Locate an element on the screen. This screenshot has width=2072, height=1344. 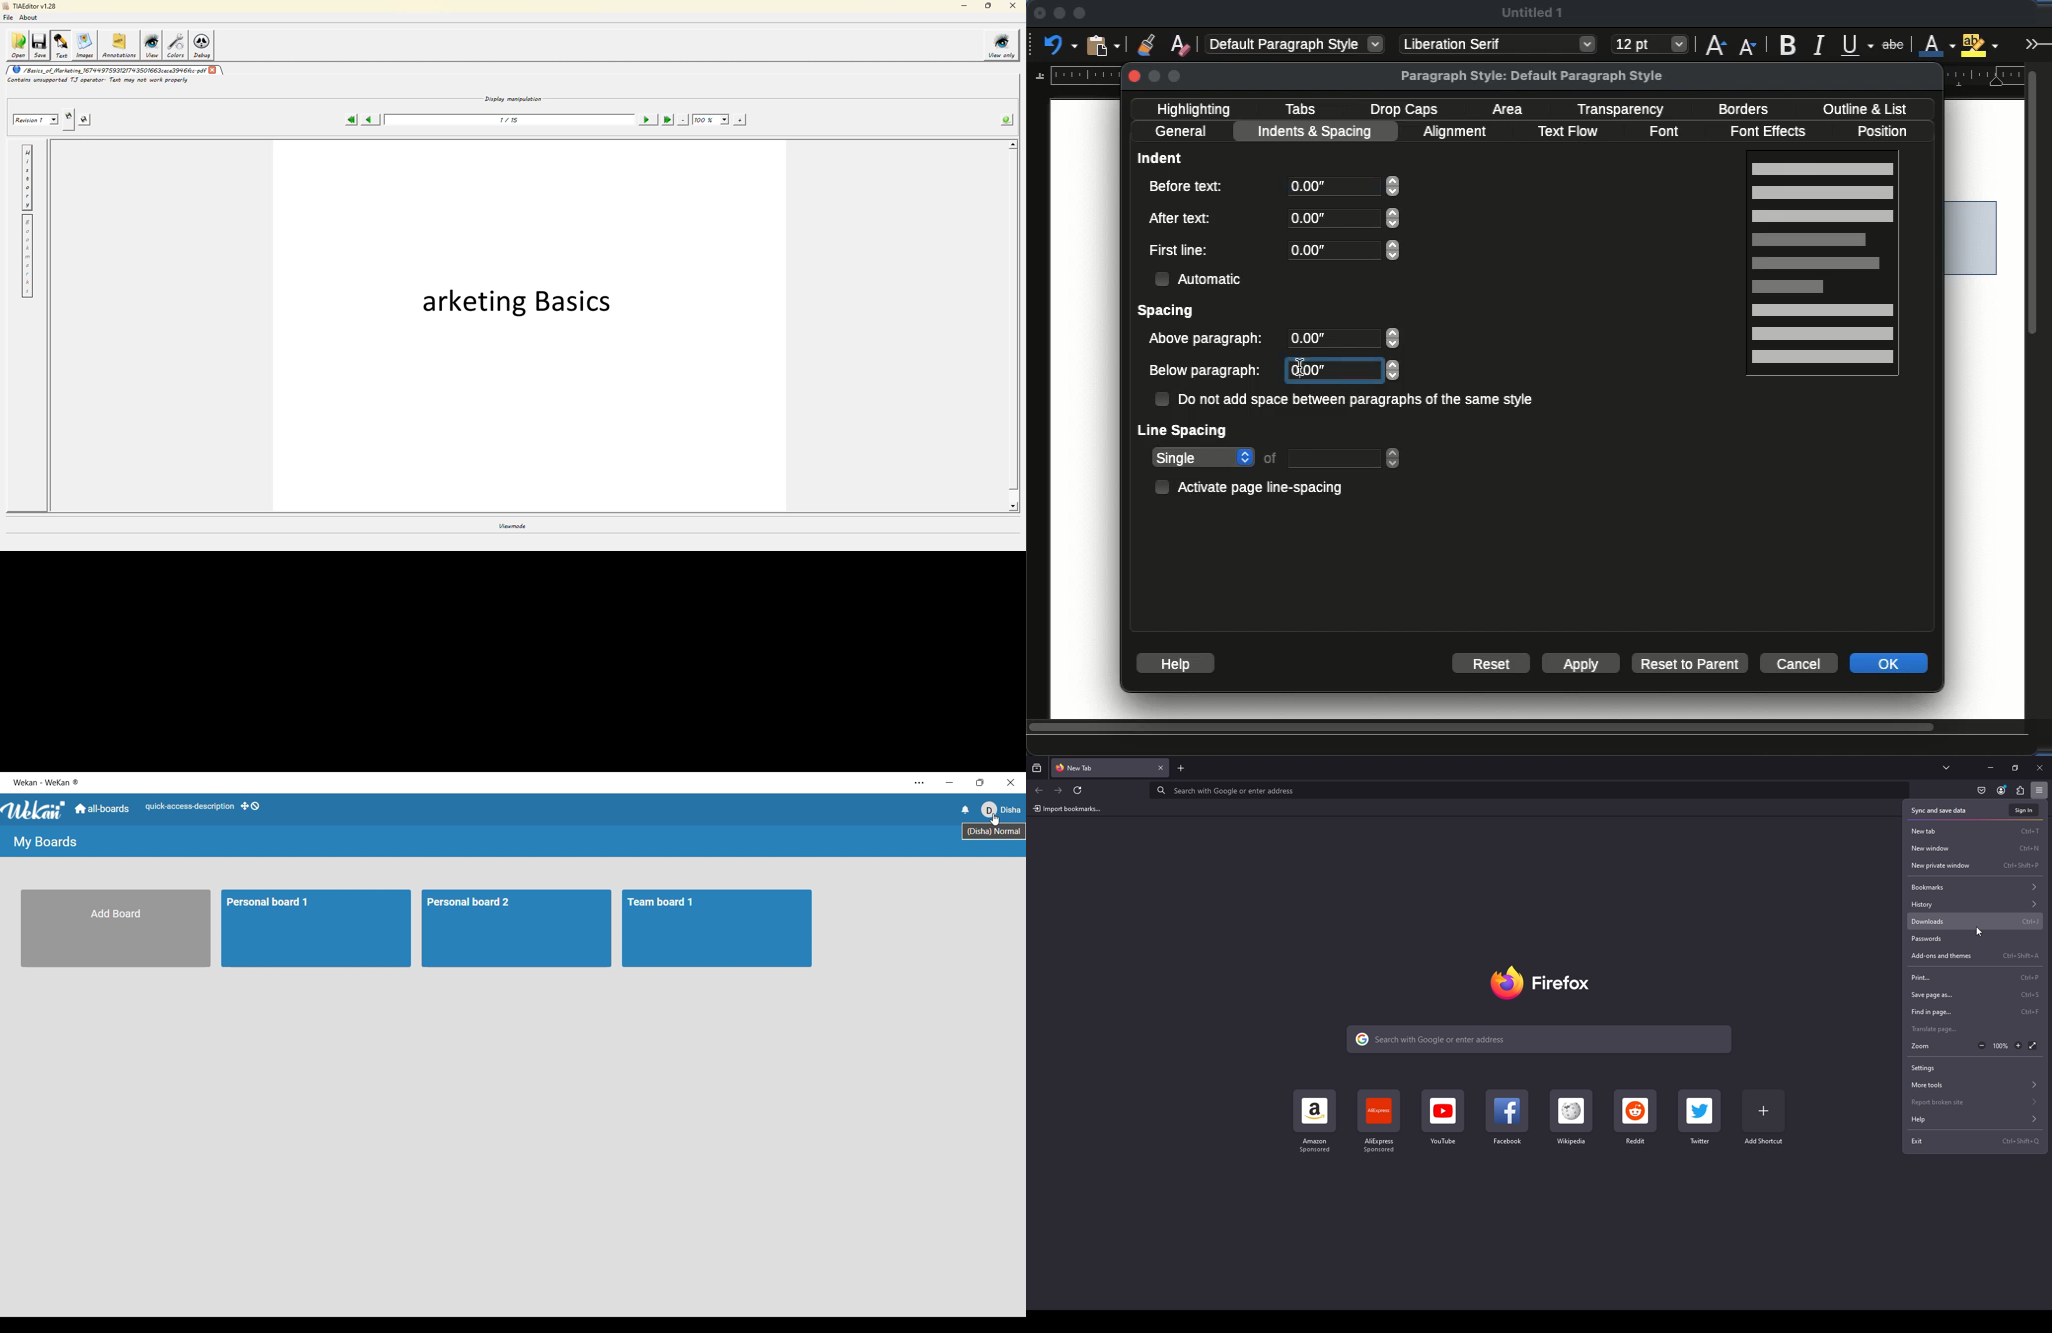
Wikipedia is located at coordinates (1570, 1118).